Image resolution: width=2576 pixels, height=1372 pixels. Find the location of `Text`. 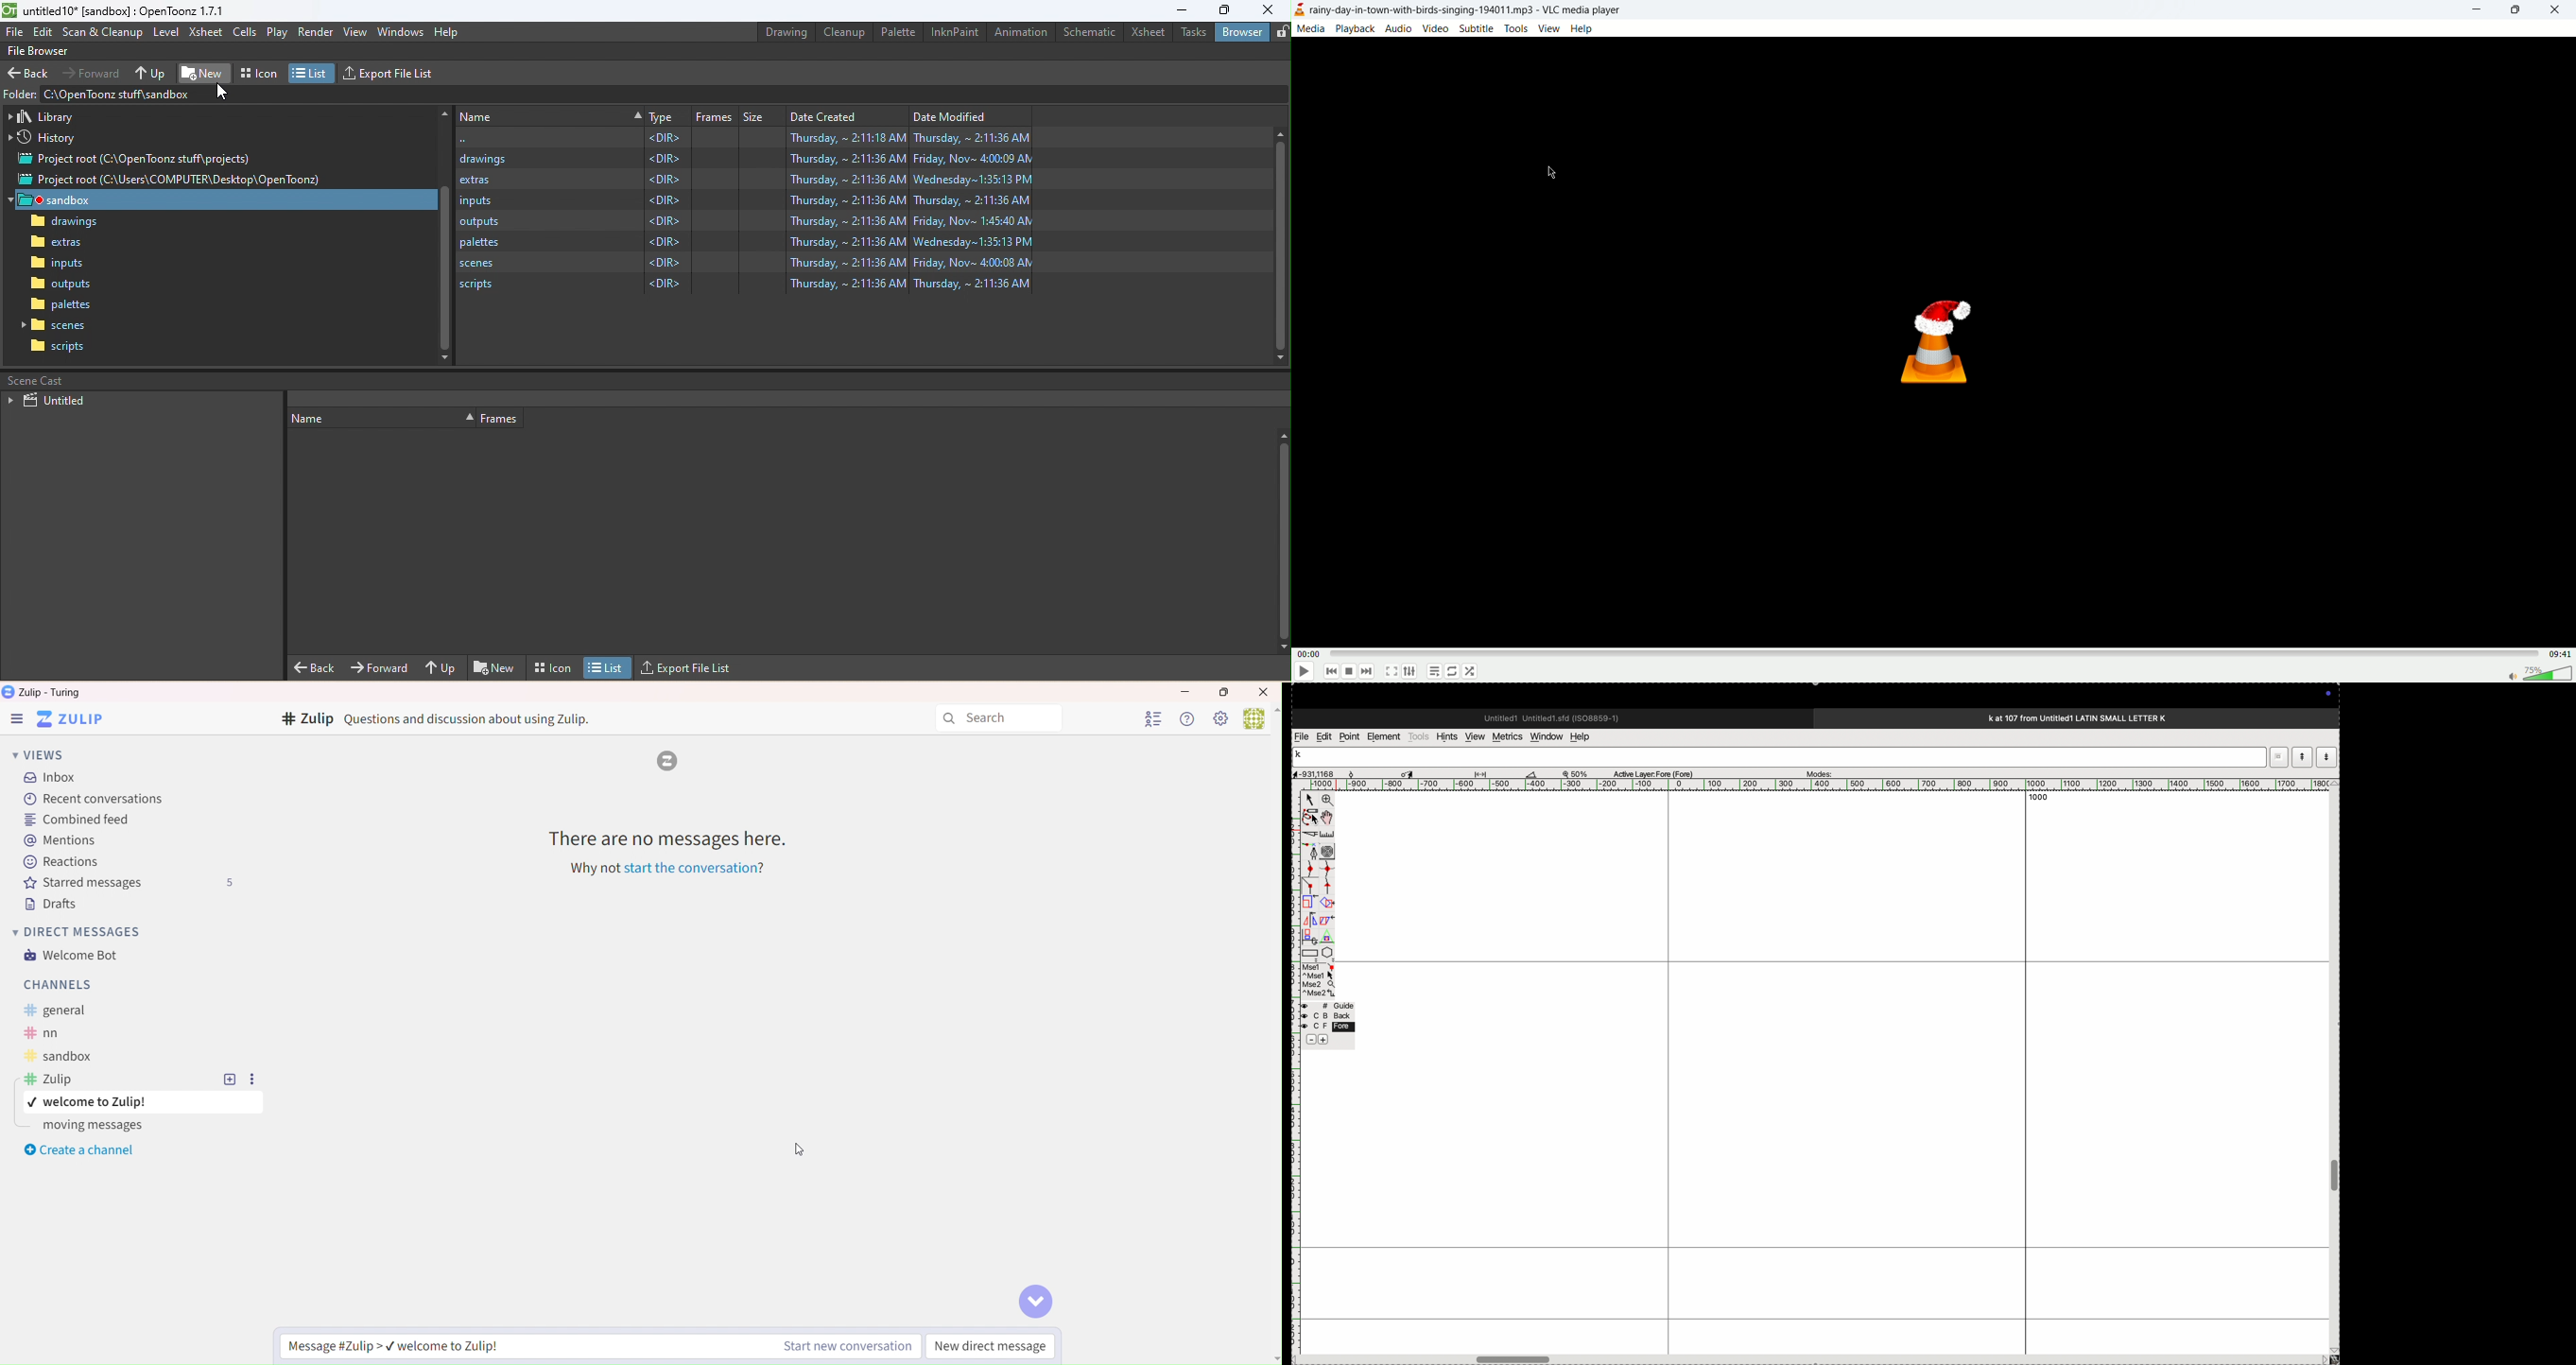

Text is located at coordinates (58, 1057).